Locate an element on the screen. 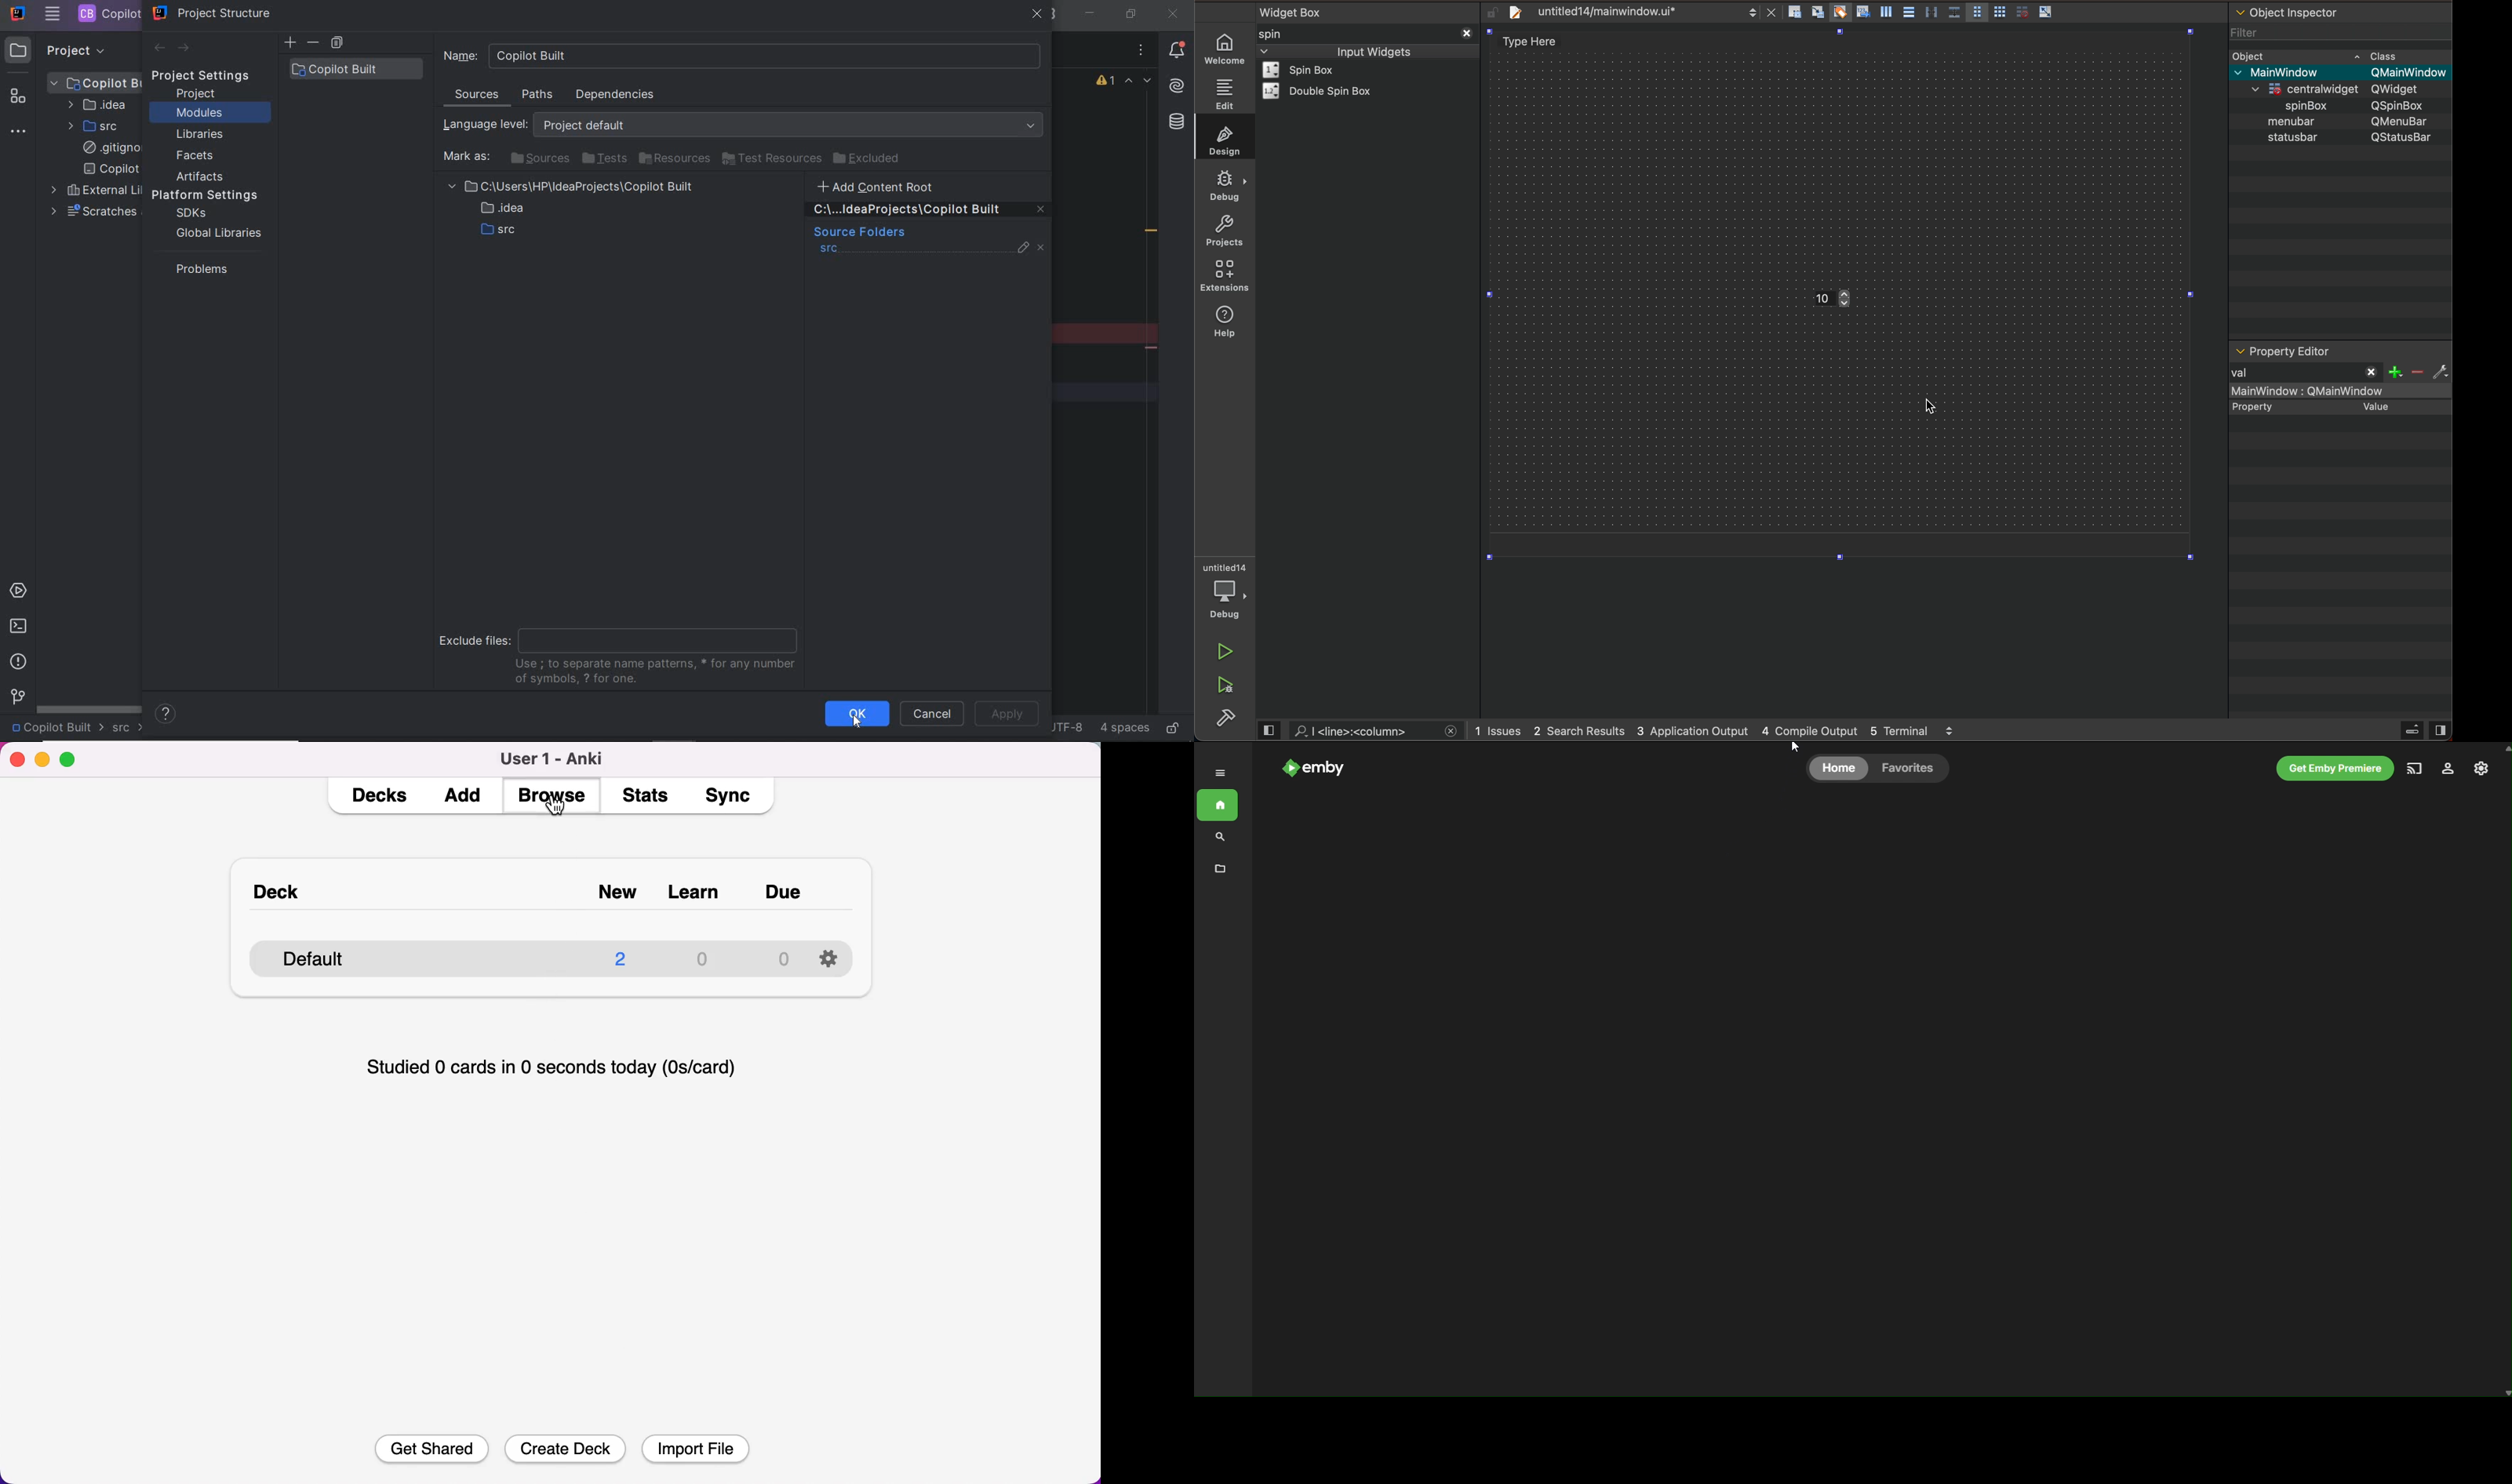 This screenshot has height=1484, width=2520. modules is located at coordinates (199, 114).